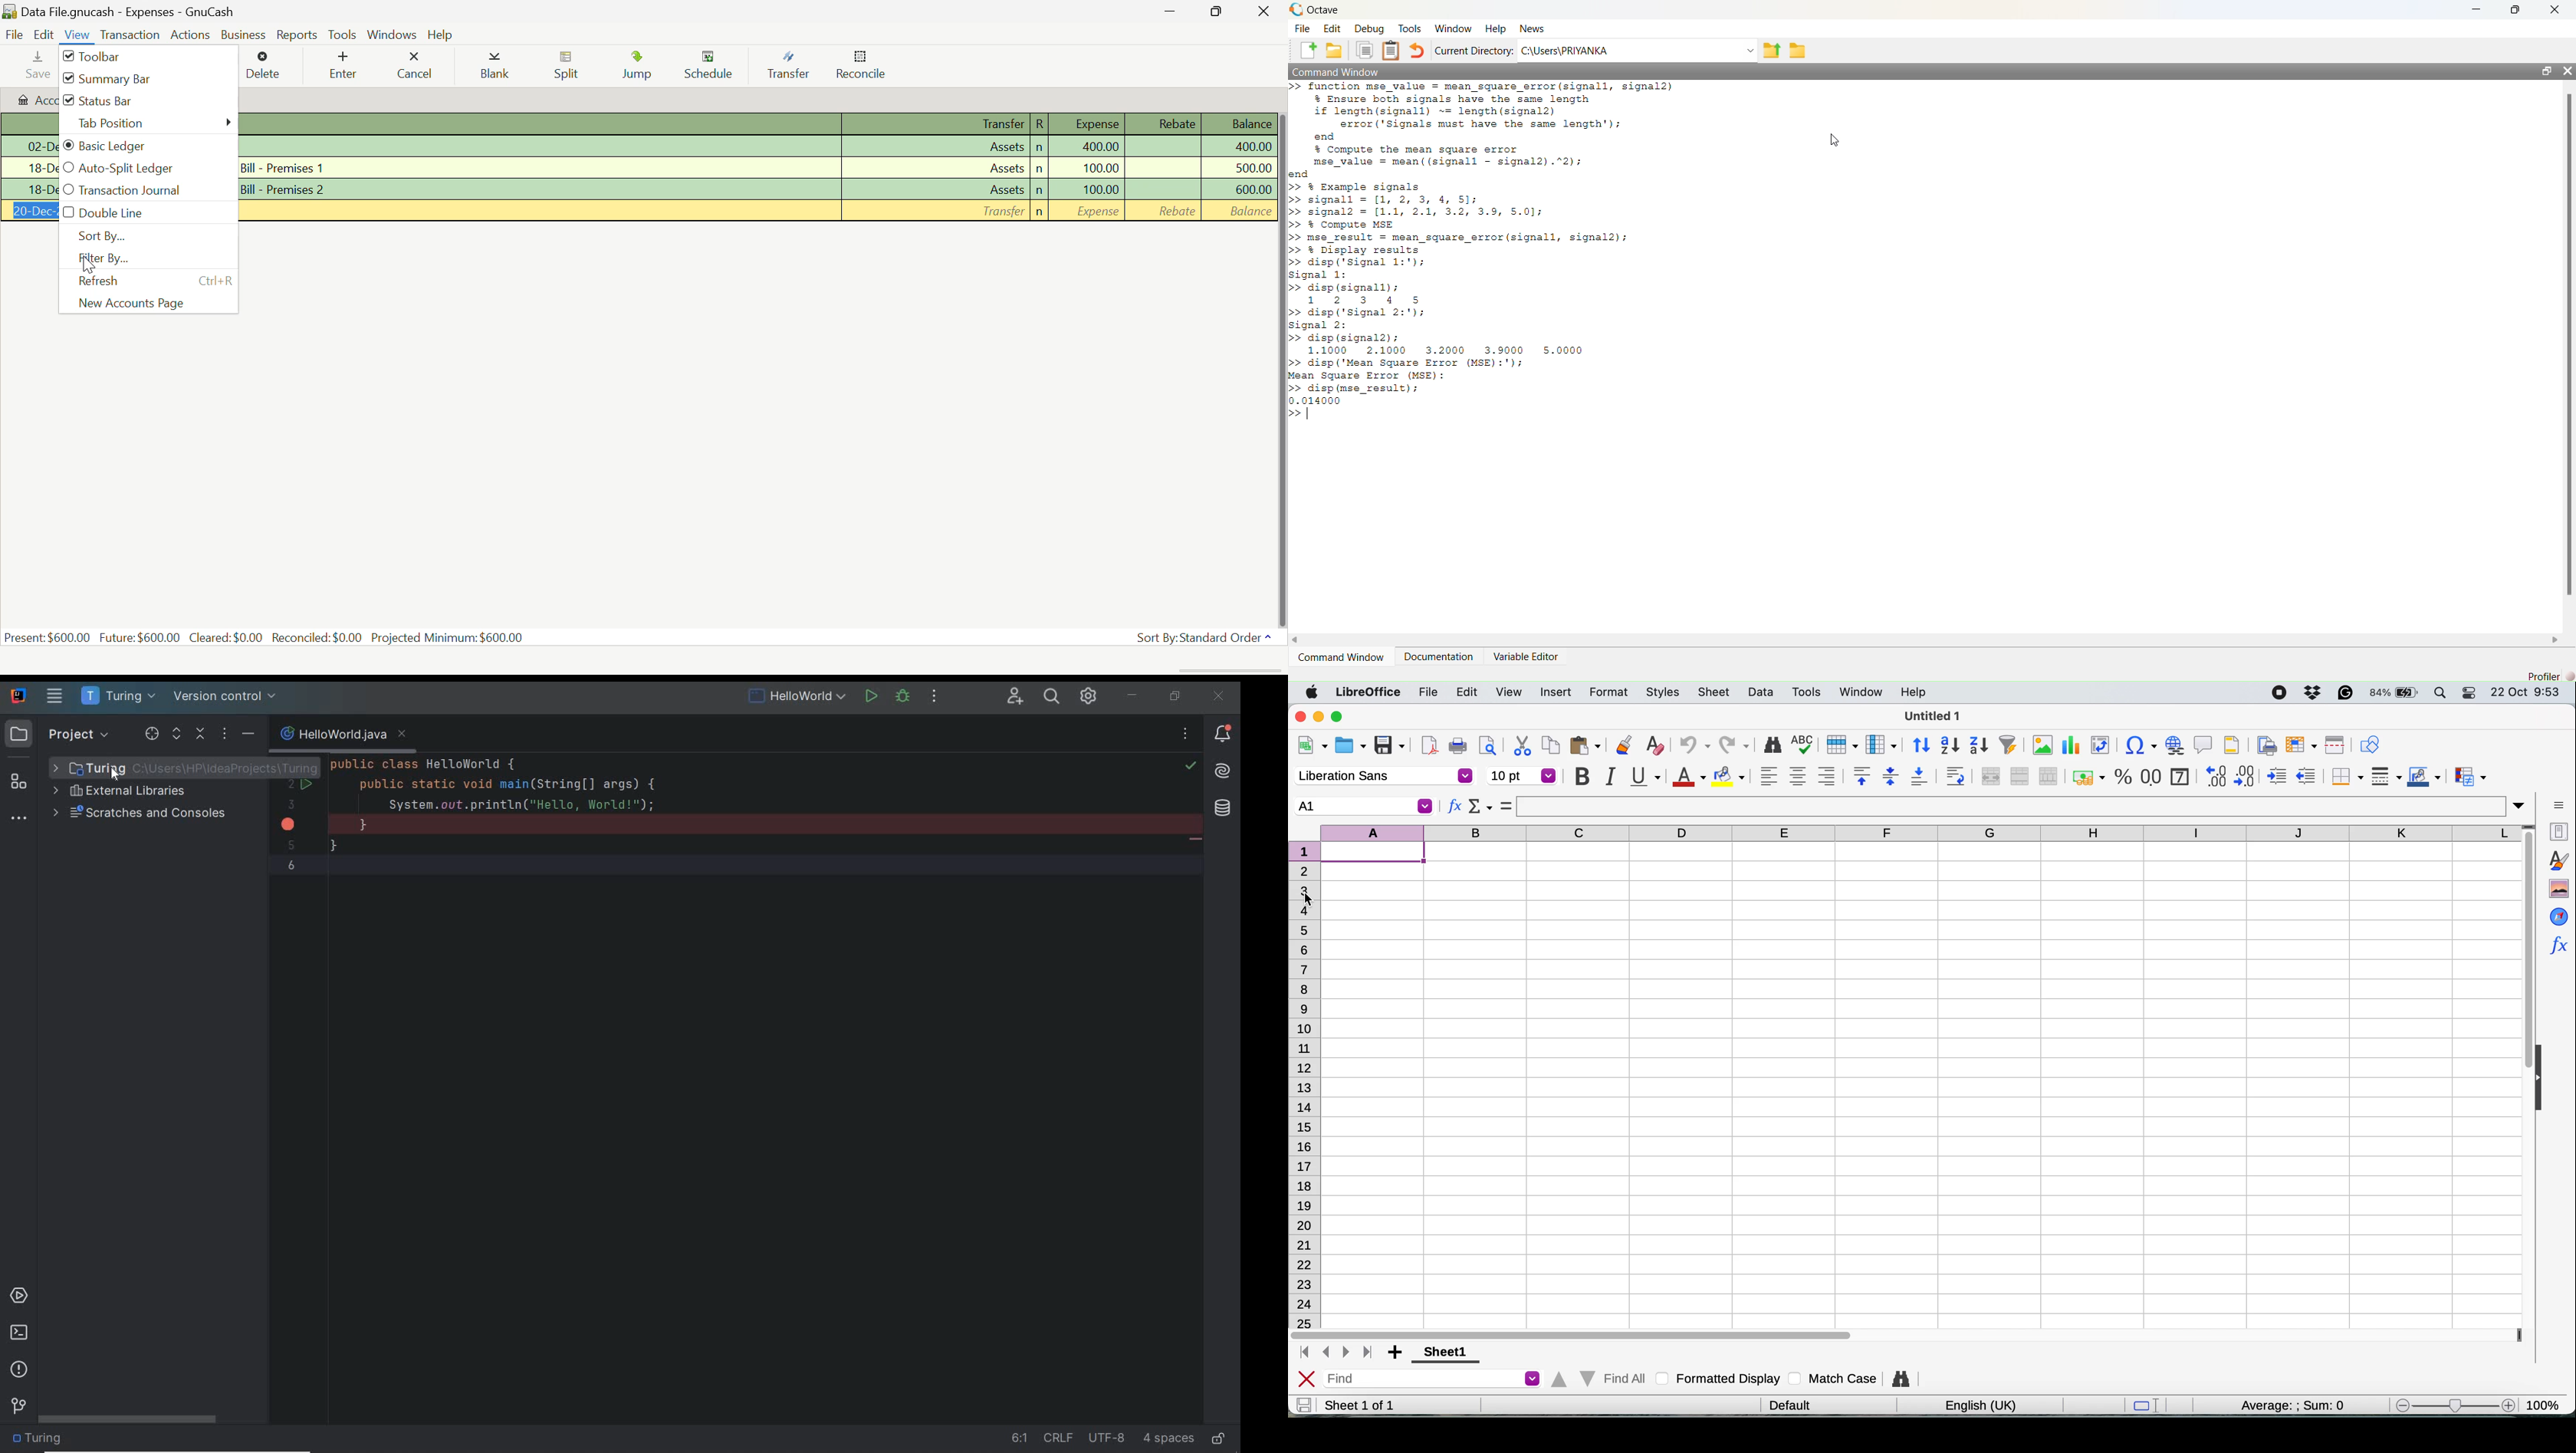  Describe the element at coordinates (1645, 775) in the screenshot. I see `underline` at that location.